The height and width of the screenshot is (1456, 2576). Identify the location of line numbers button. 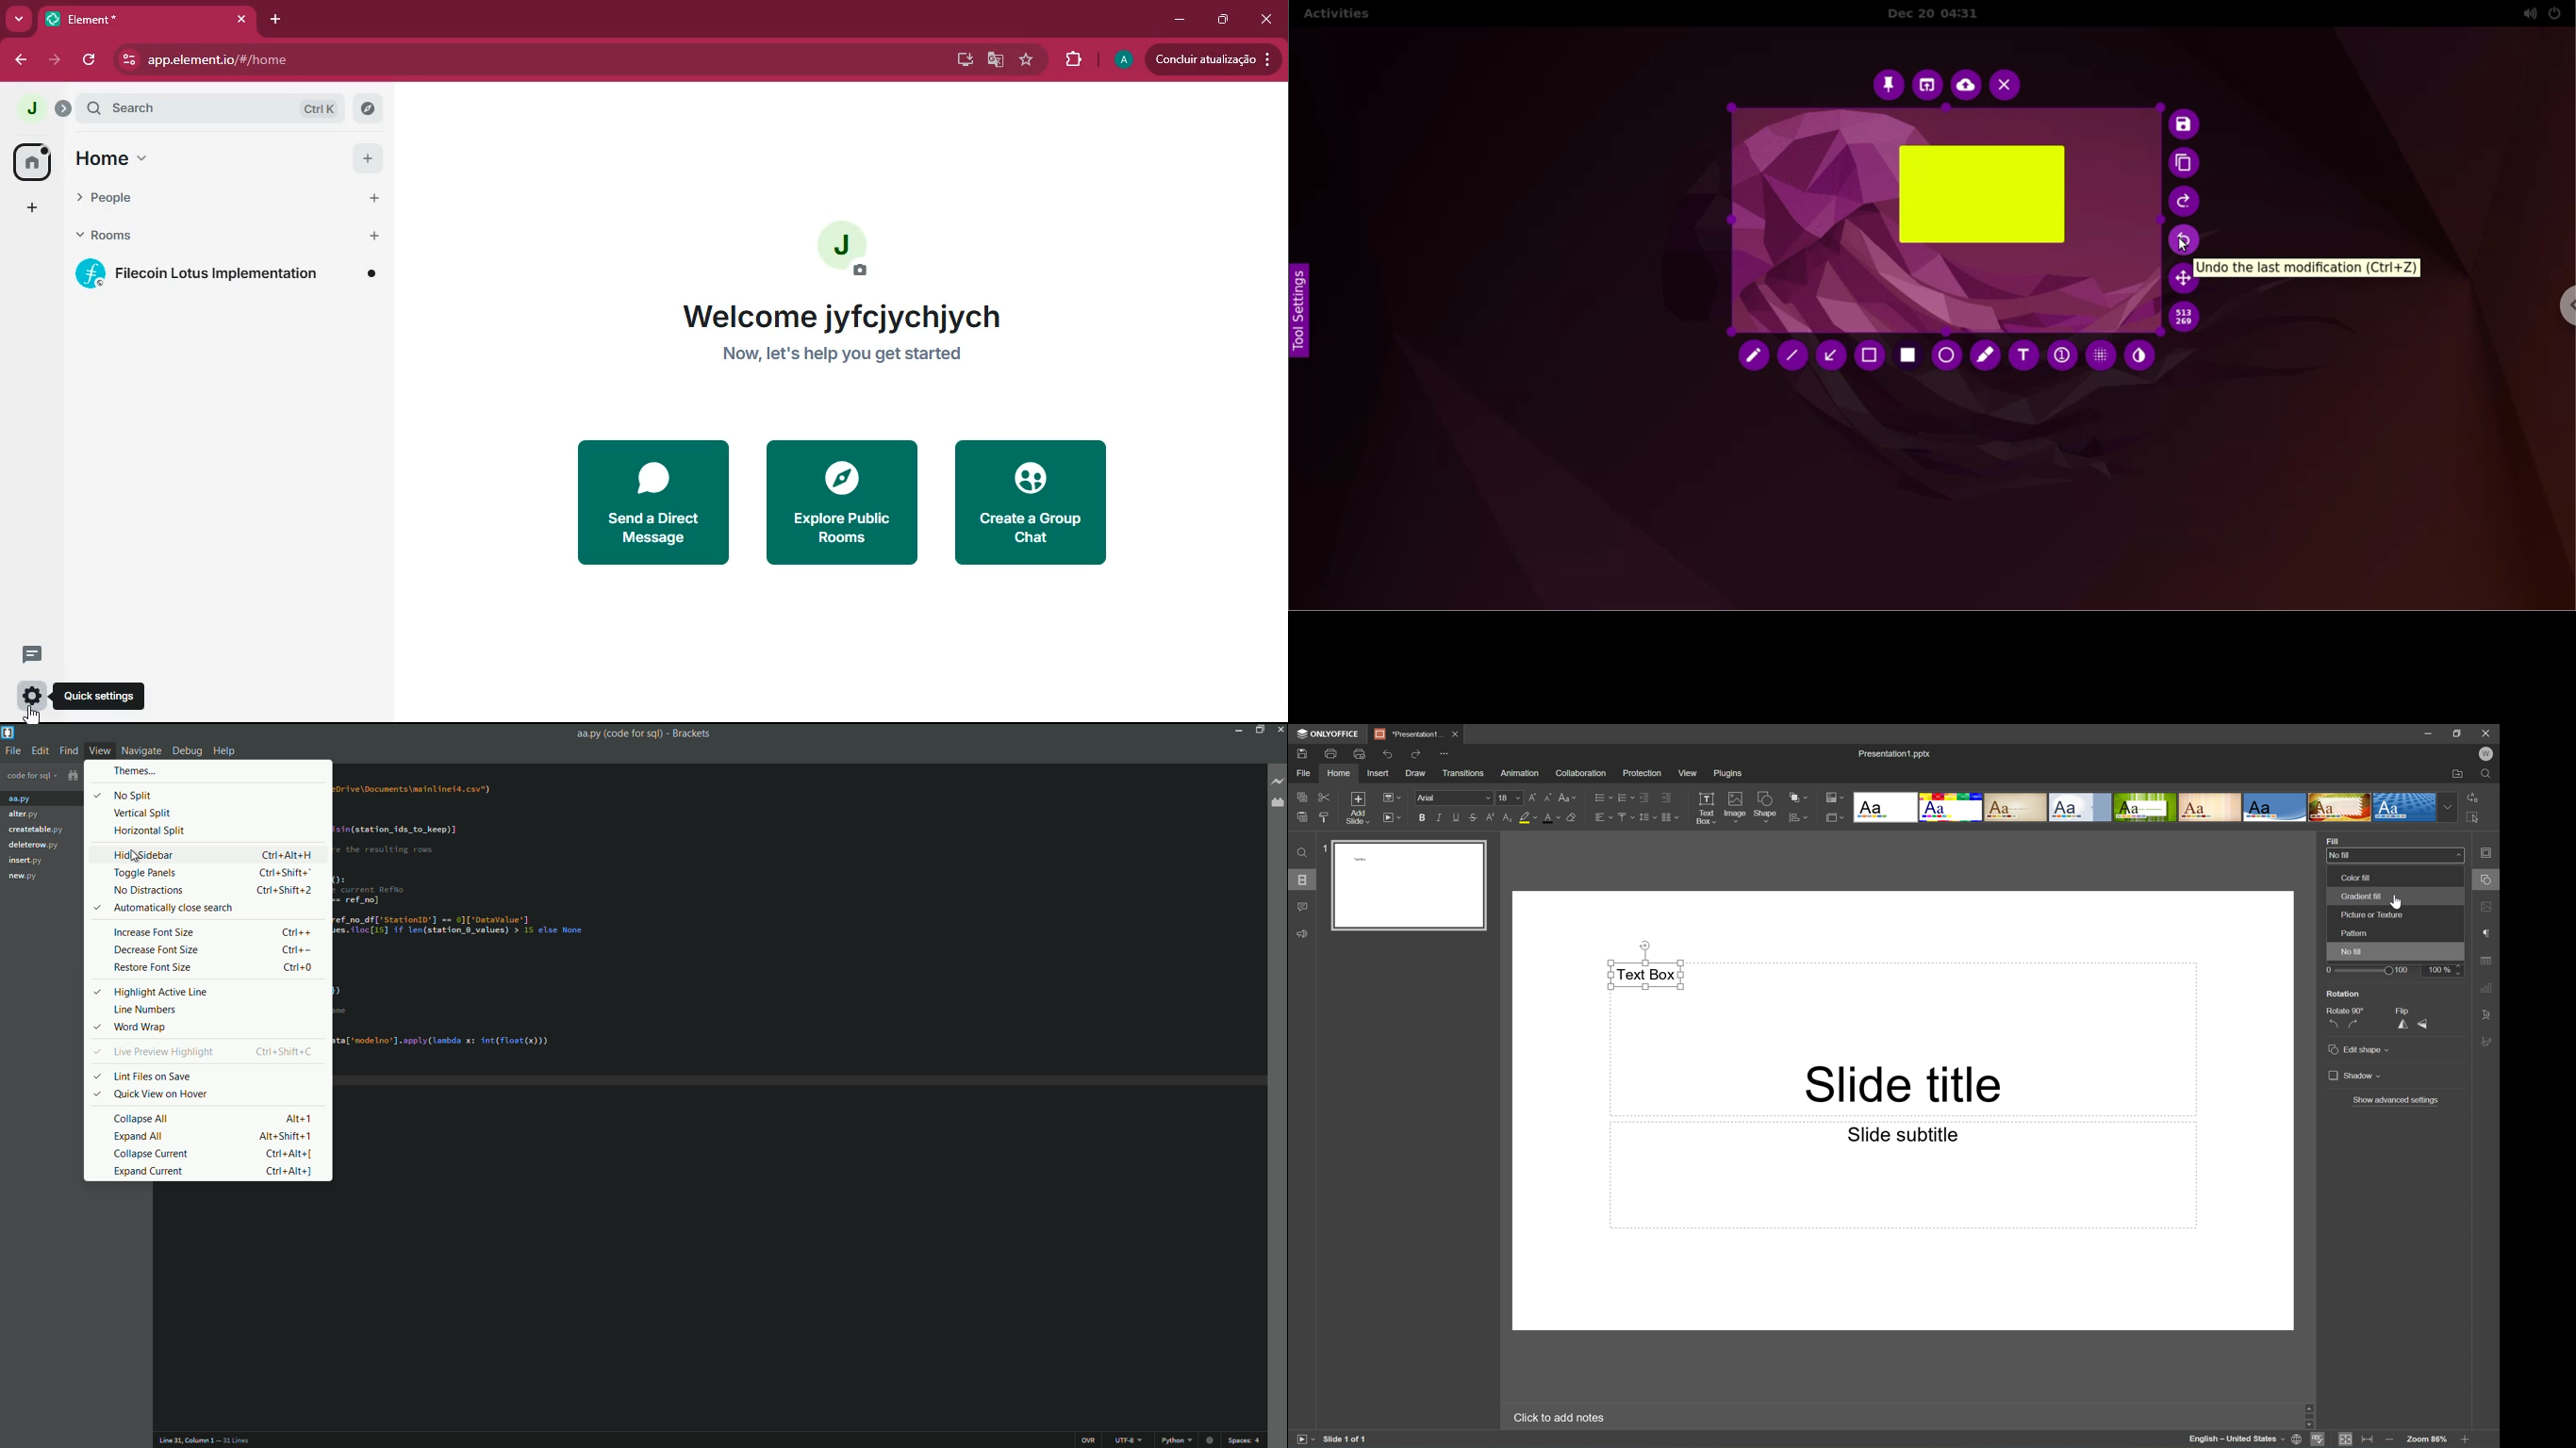
(146, 1010).